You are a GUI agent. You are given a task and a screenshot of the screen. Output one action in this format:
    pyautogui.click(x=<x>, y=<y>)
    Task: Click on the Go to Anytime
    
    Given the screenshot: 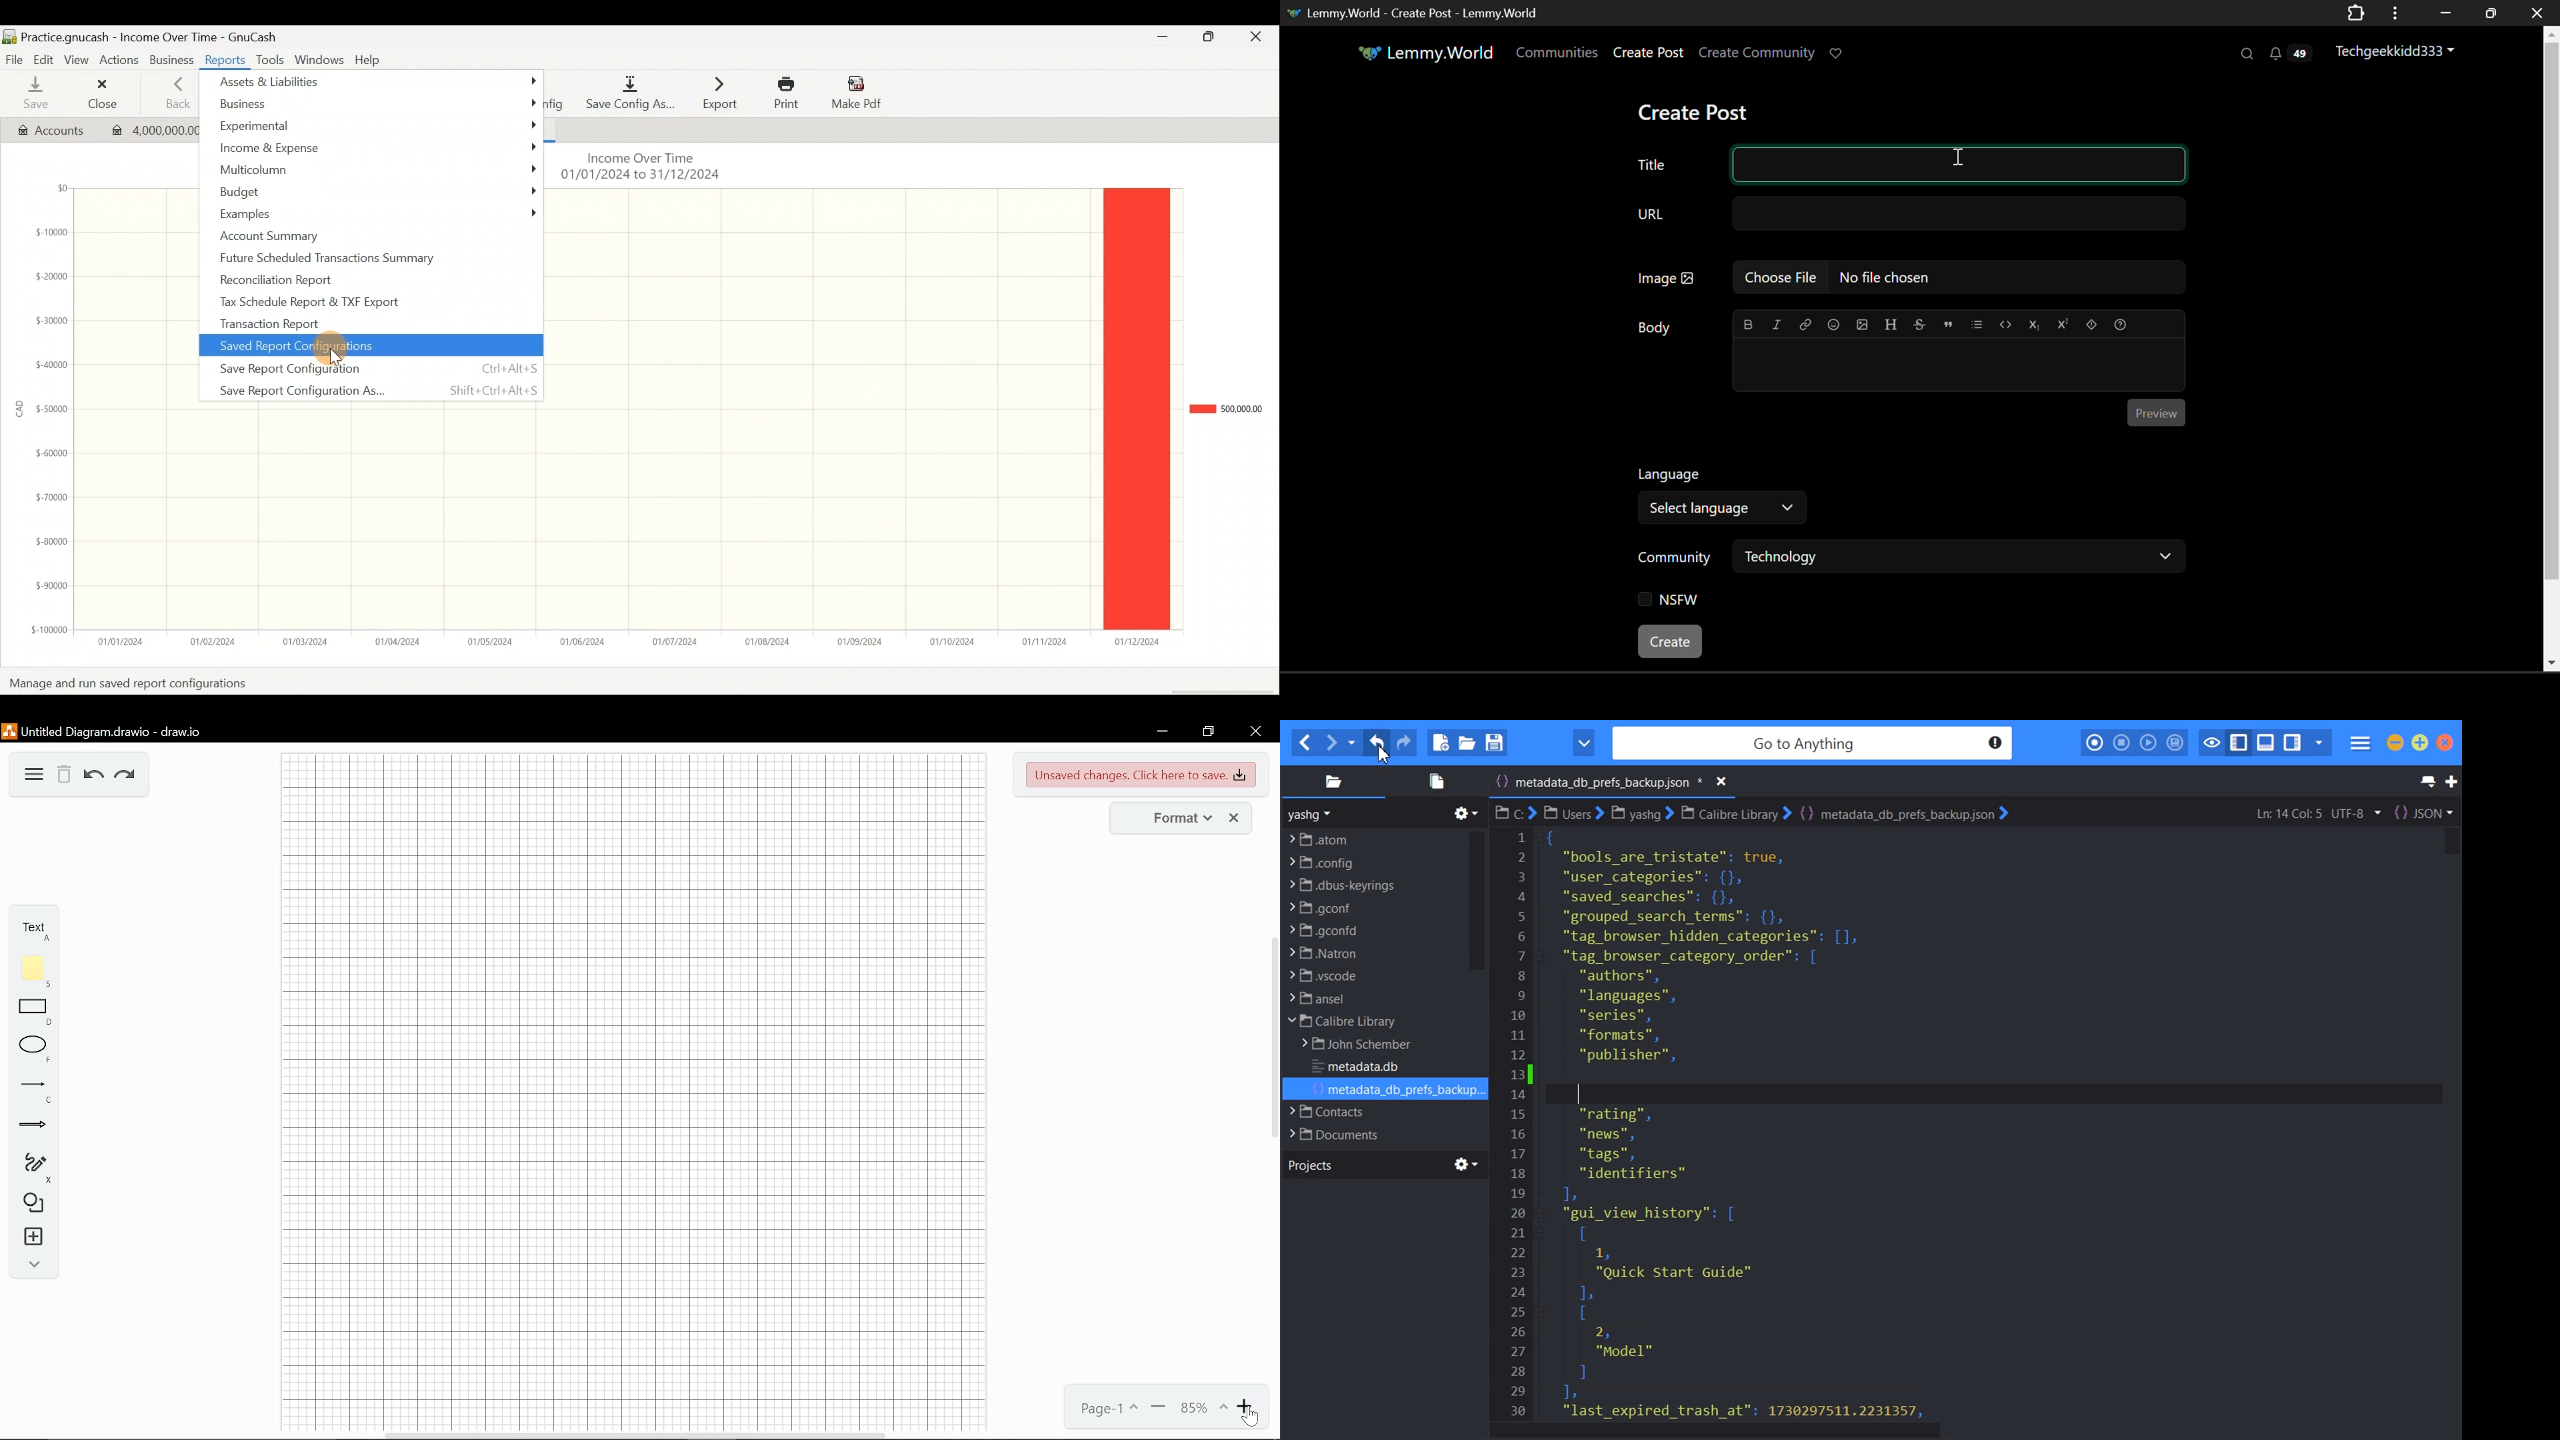 What is the action you would take?
    pyautogui.click(x=1815, y=744)
    